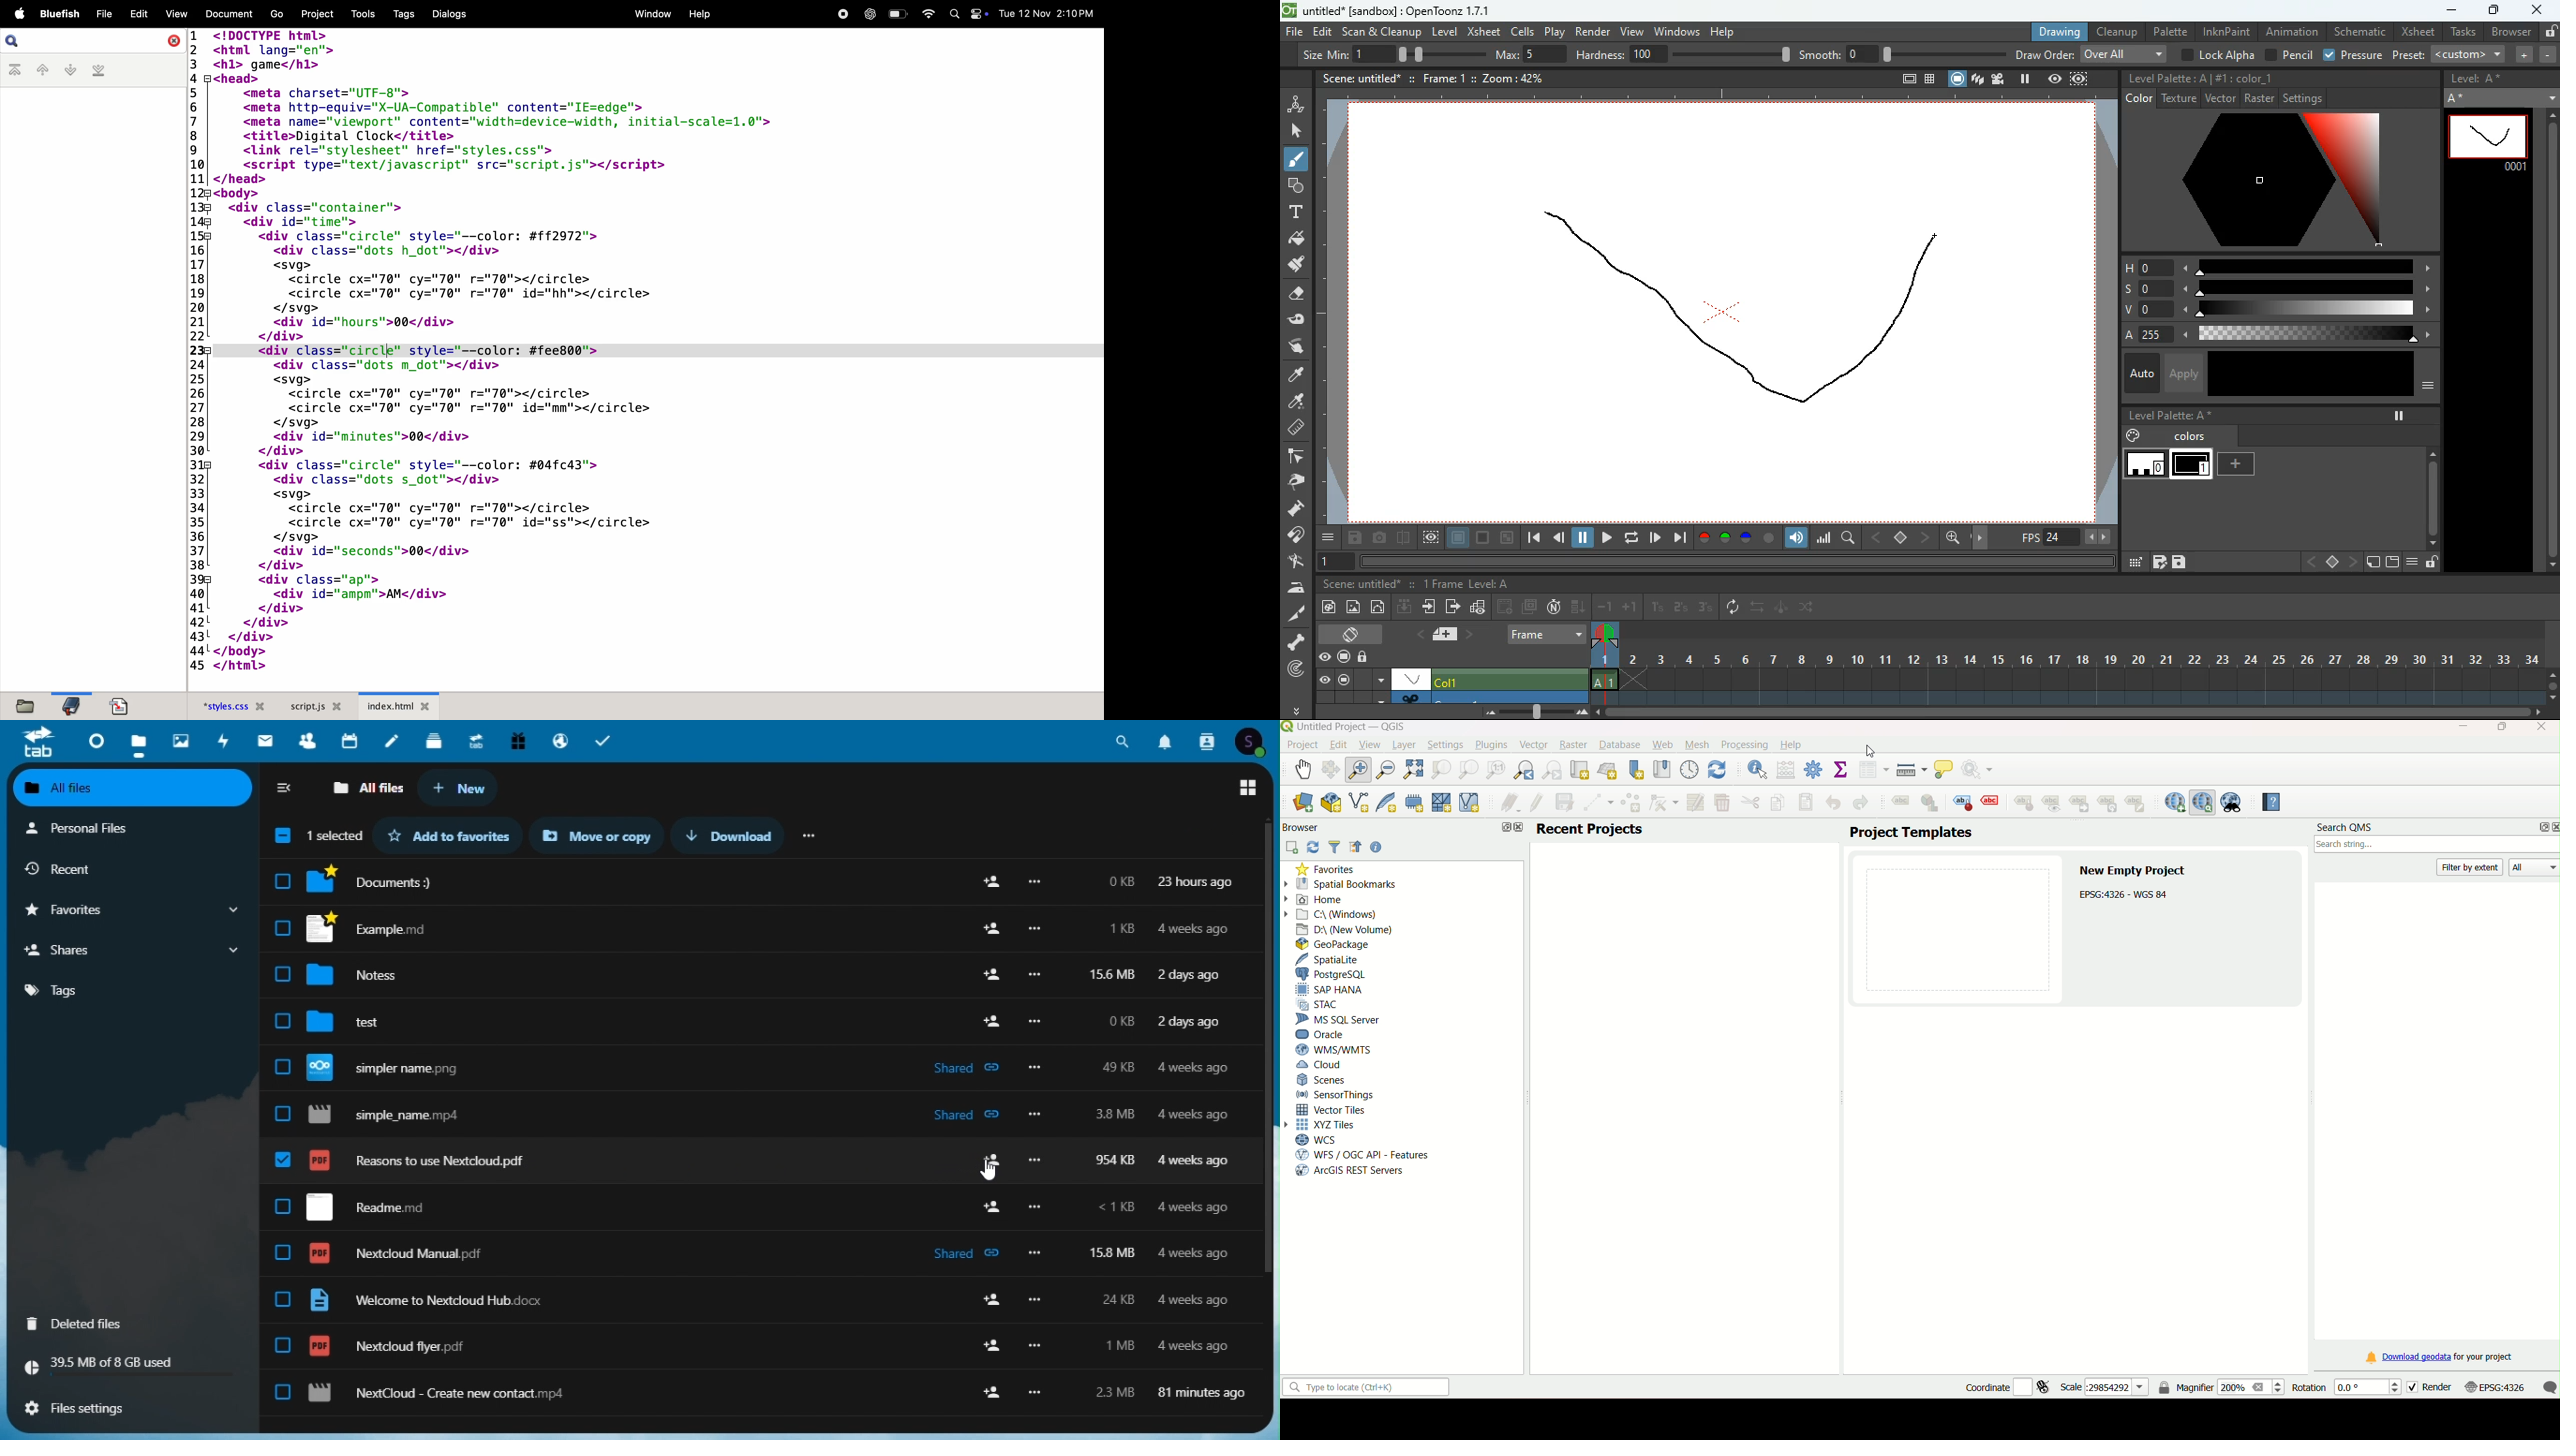  Describe the element at coordinates (1786, 769) in the screenshot. I see `open field calculator` at that location.